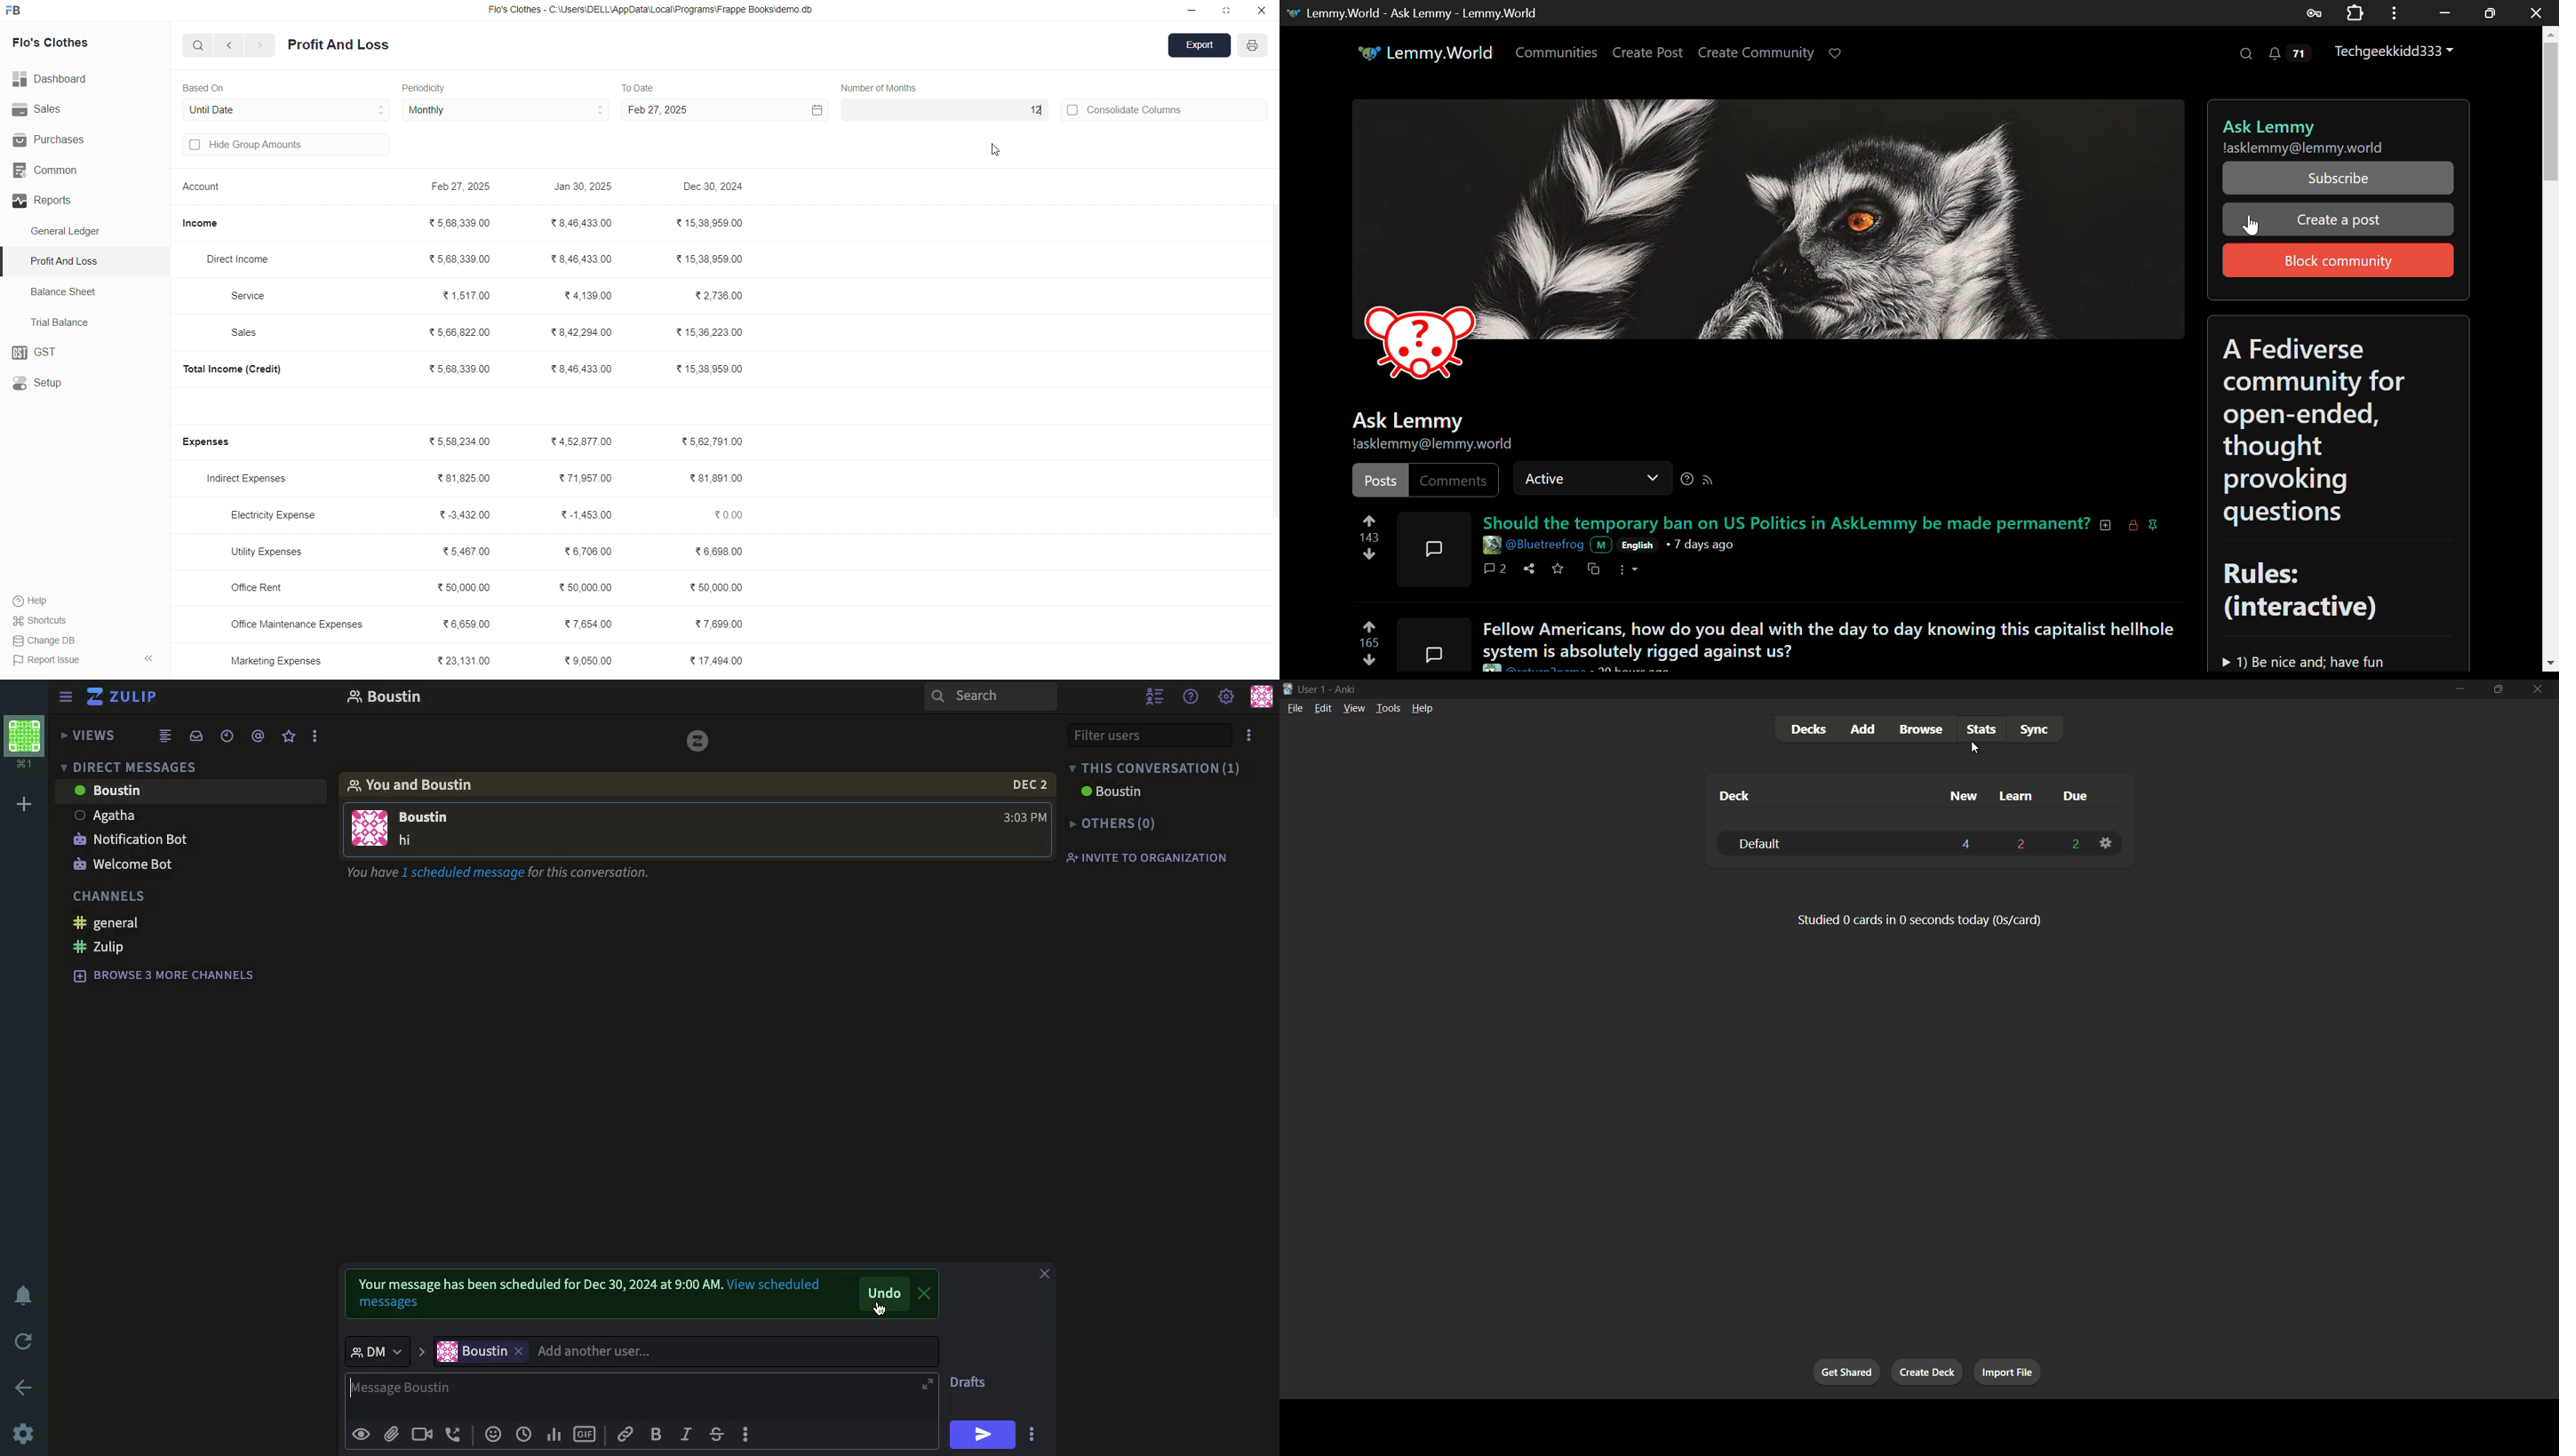 This screenshot has width=2576, height=1456. What do you see at coordinates (718, 660) in the screenshot?
I see `₹ 17,494.00` at bounding box center [718, 660].